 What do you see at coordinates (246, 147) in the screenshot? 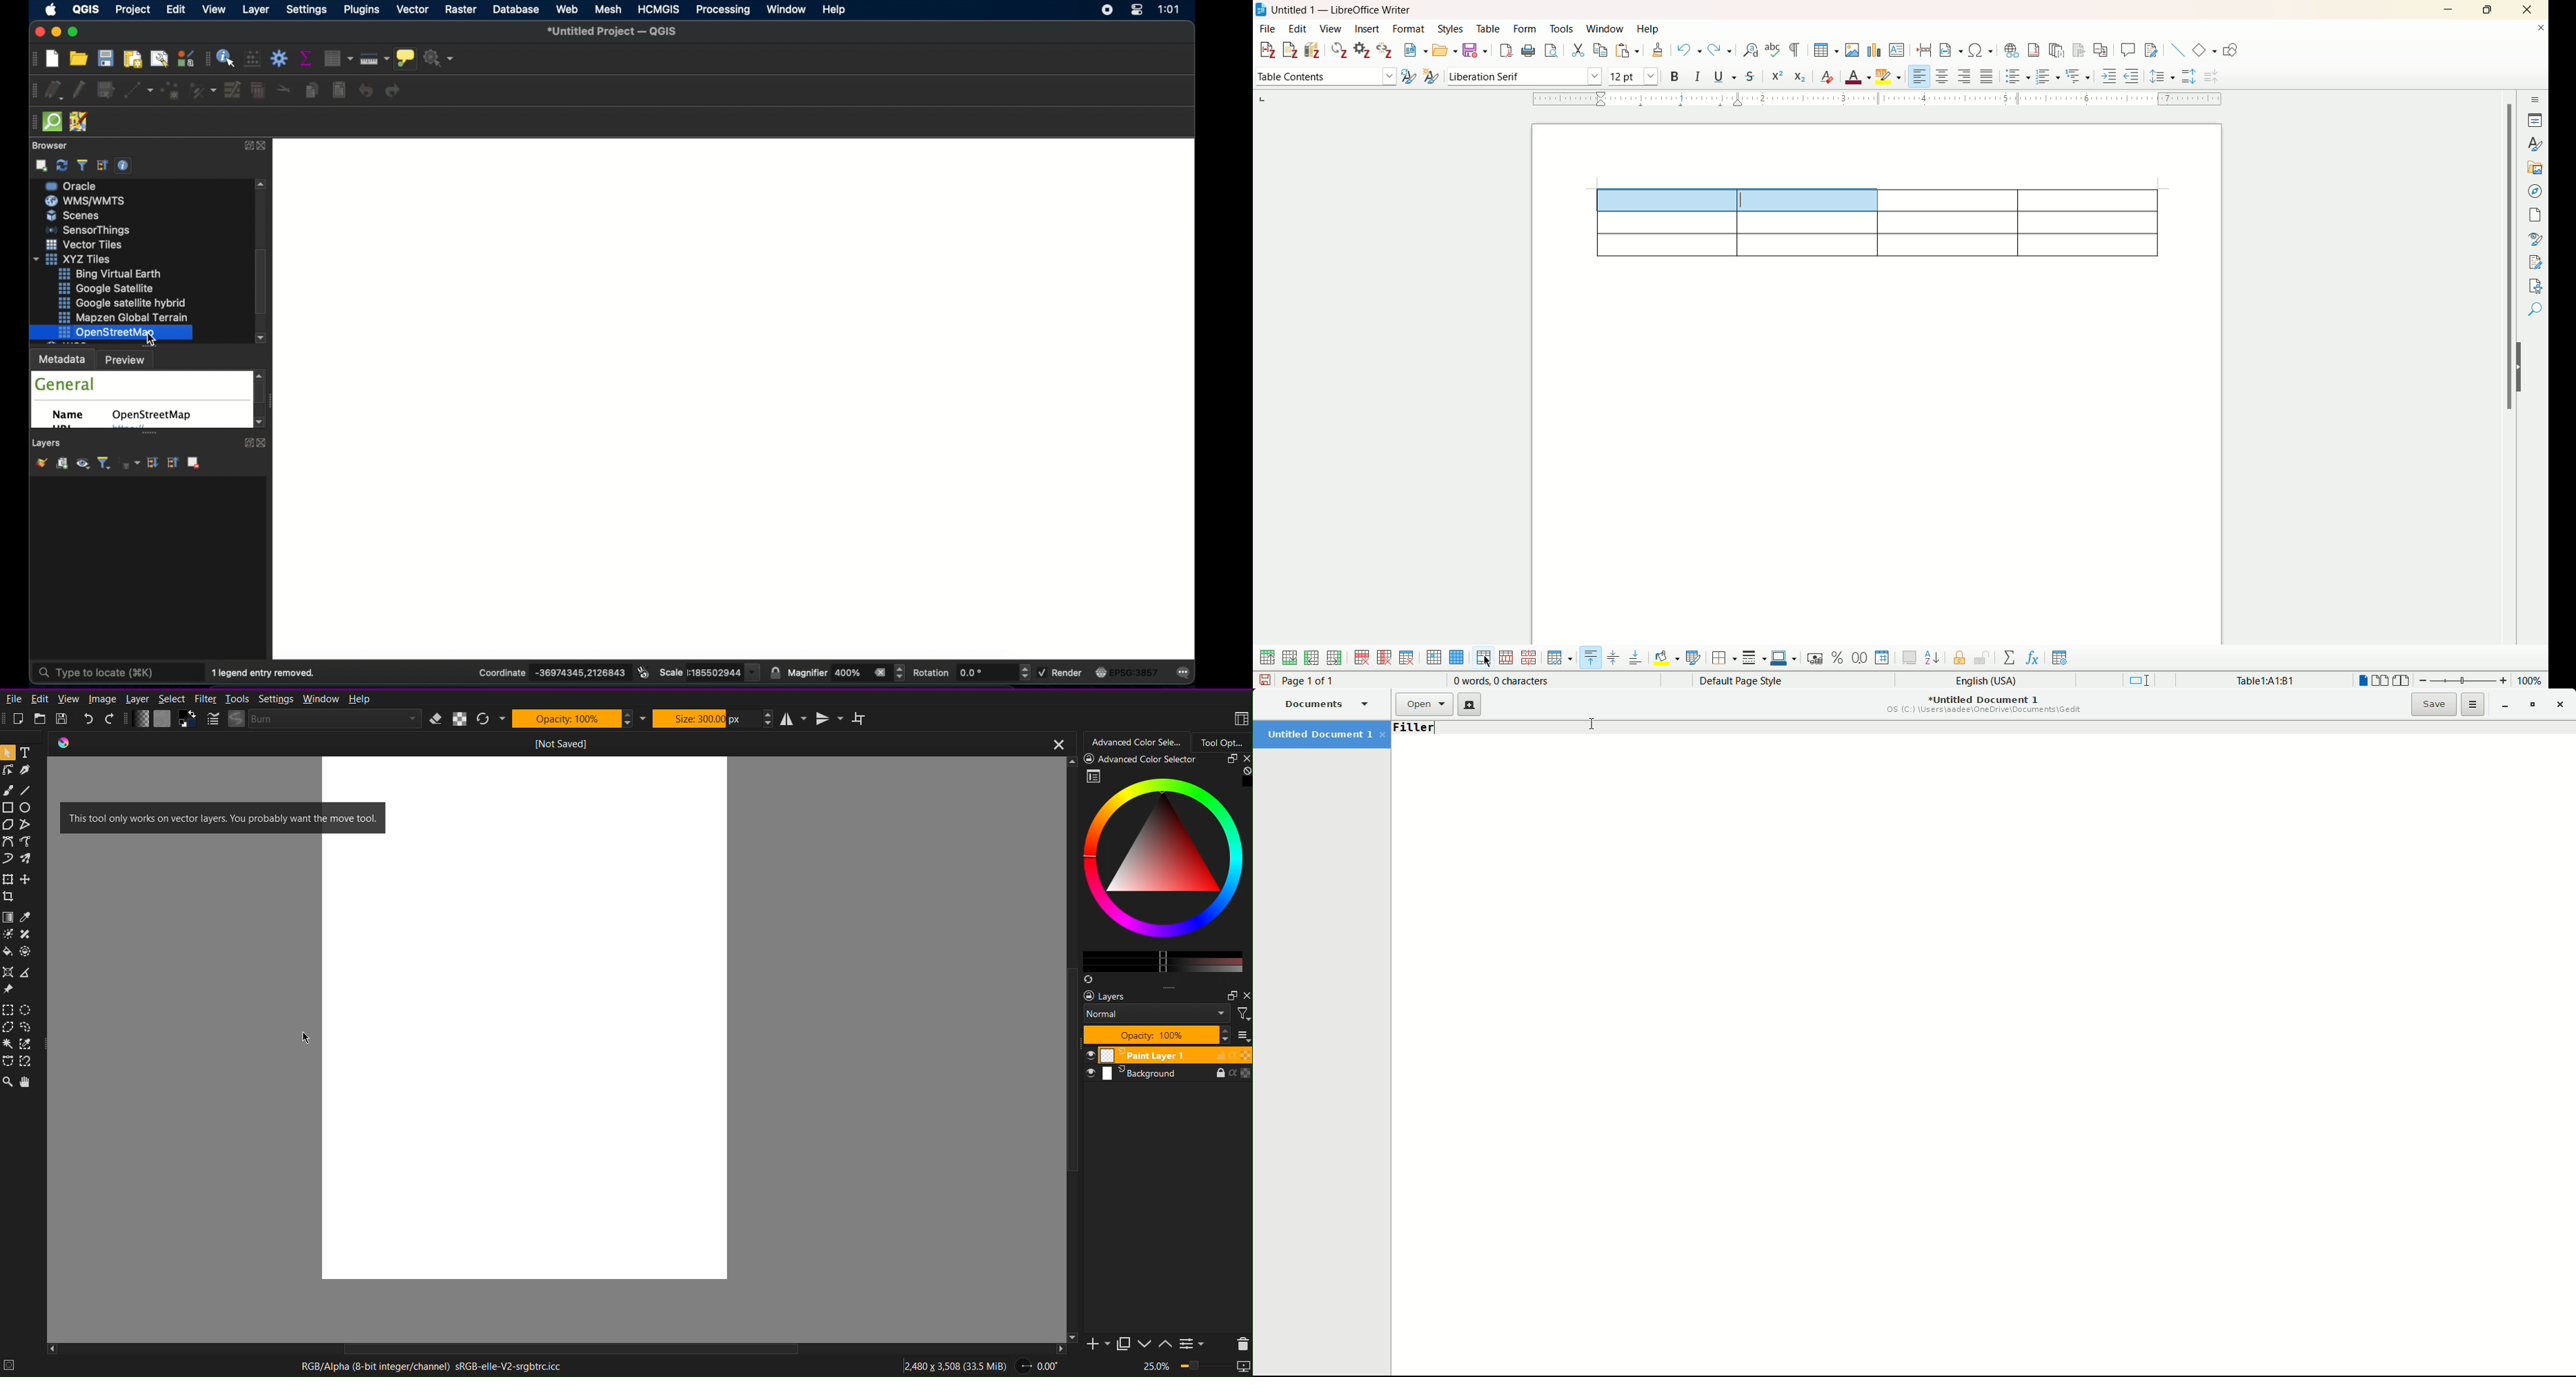
I see `expand` at bounding box center [246, 147].